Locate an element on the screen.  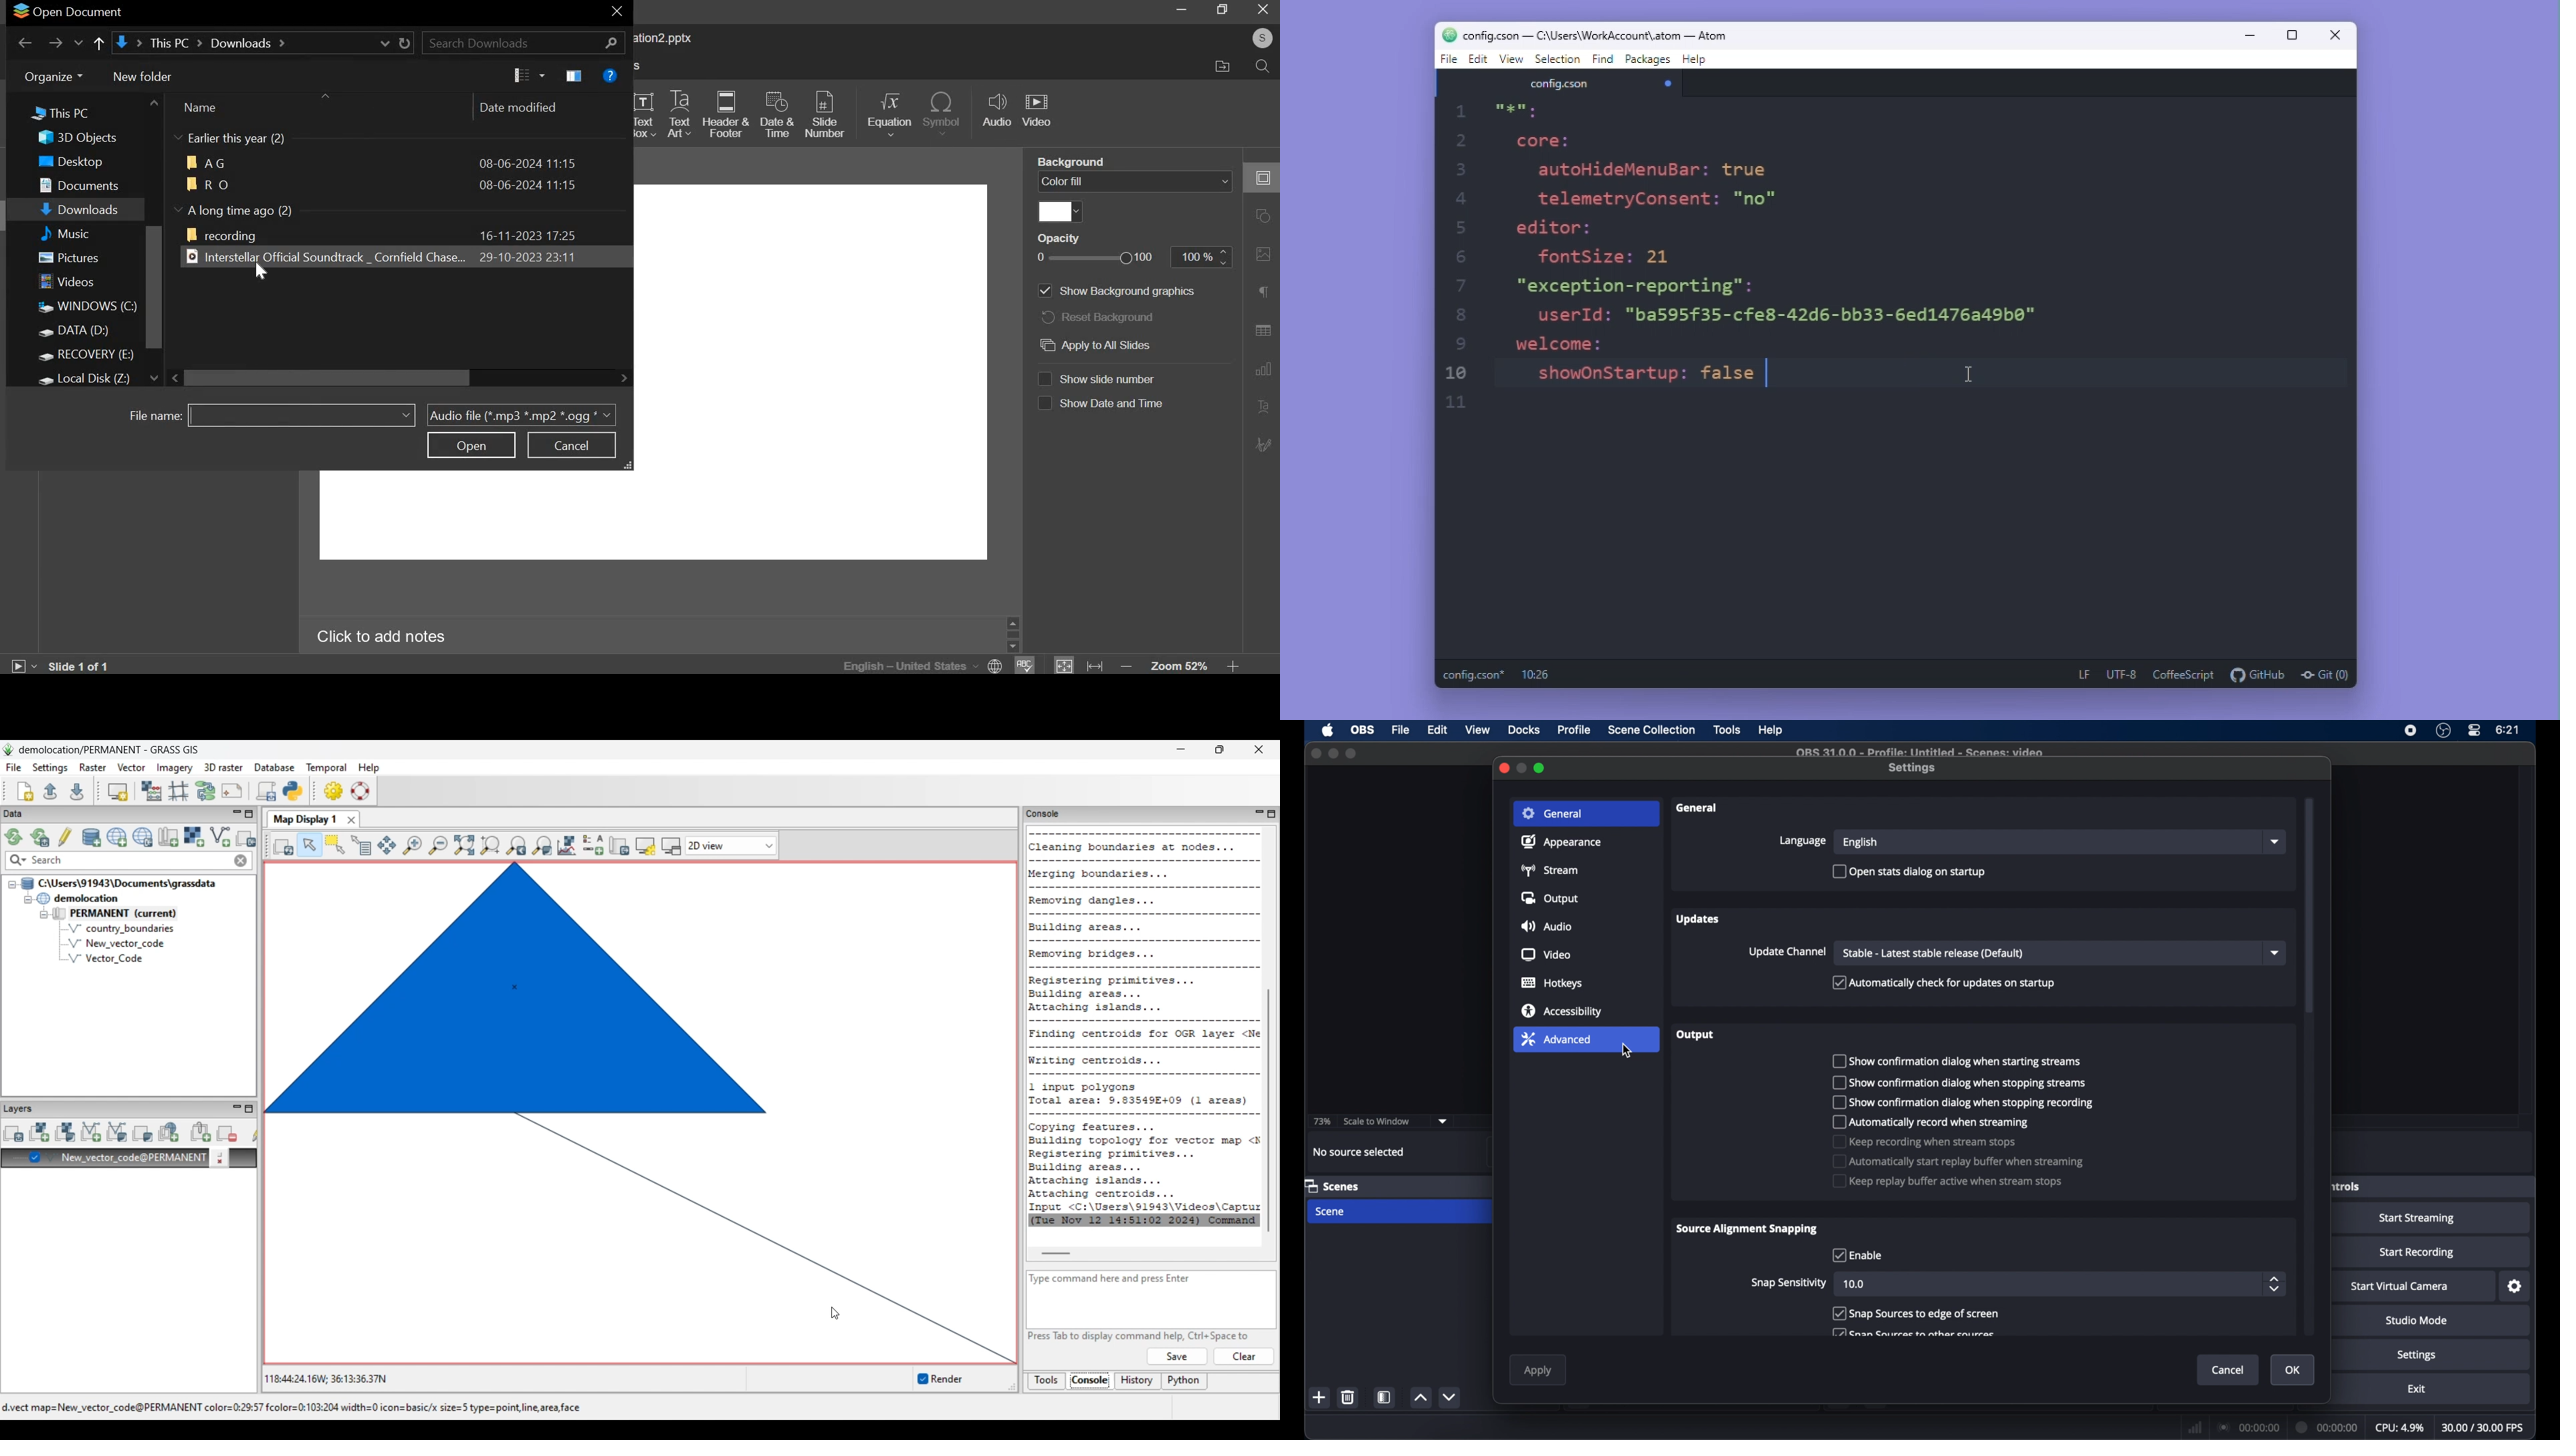
insert equation is located at coordinates (892, 114).